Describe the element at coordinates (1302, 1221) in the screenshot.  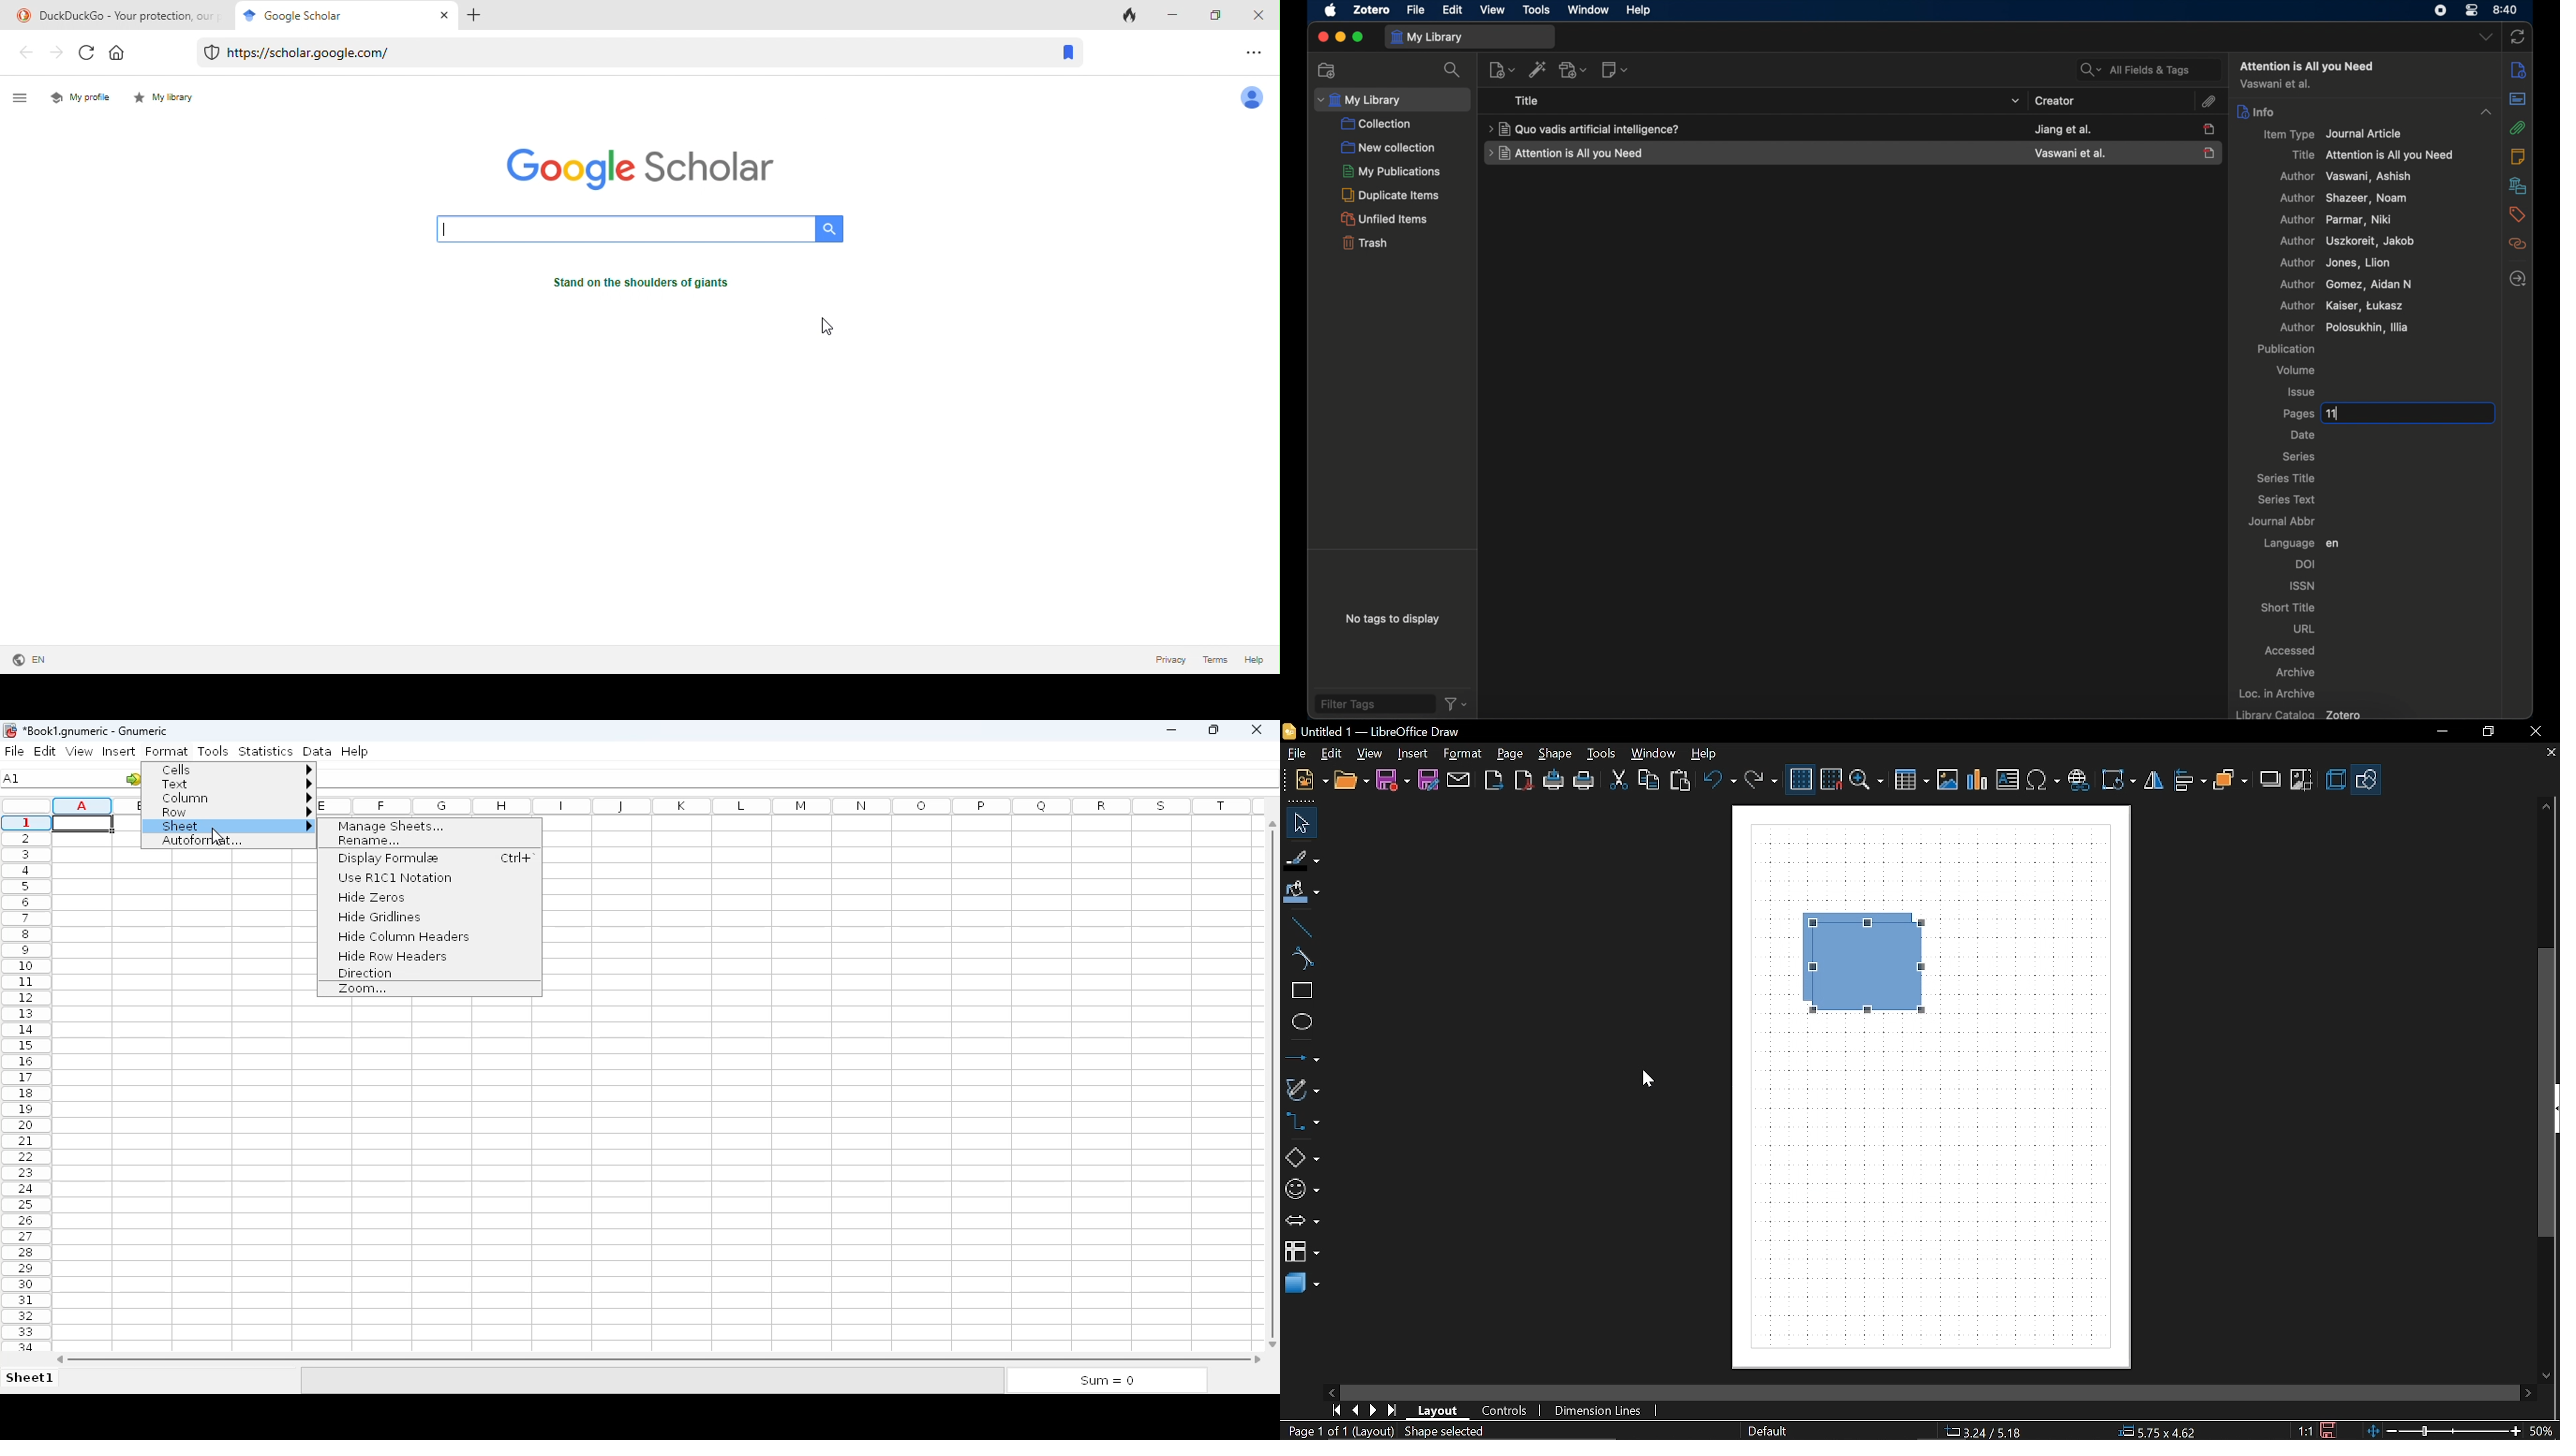
I see `arrows` at that location.